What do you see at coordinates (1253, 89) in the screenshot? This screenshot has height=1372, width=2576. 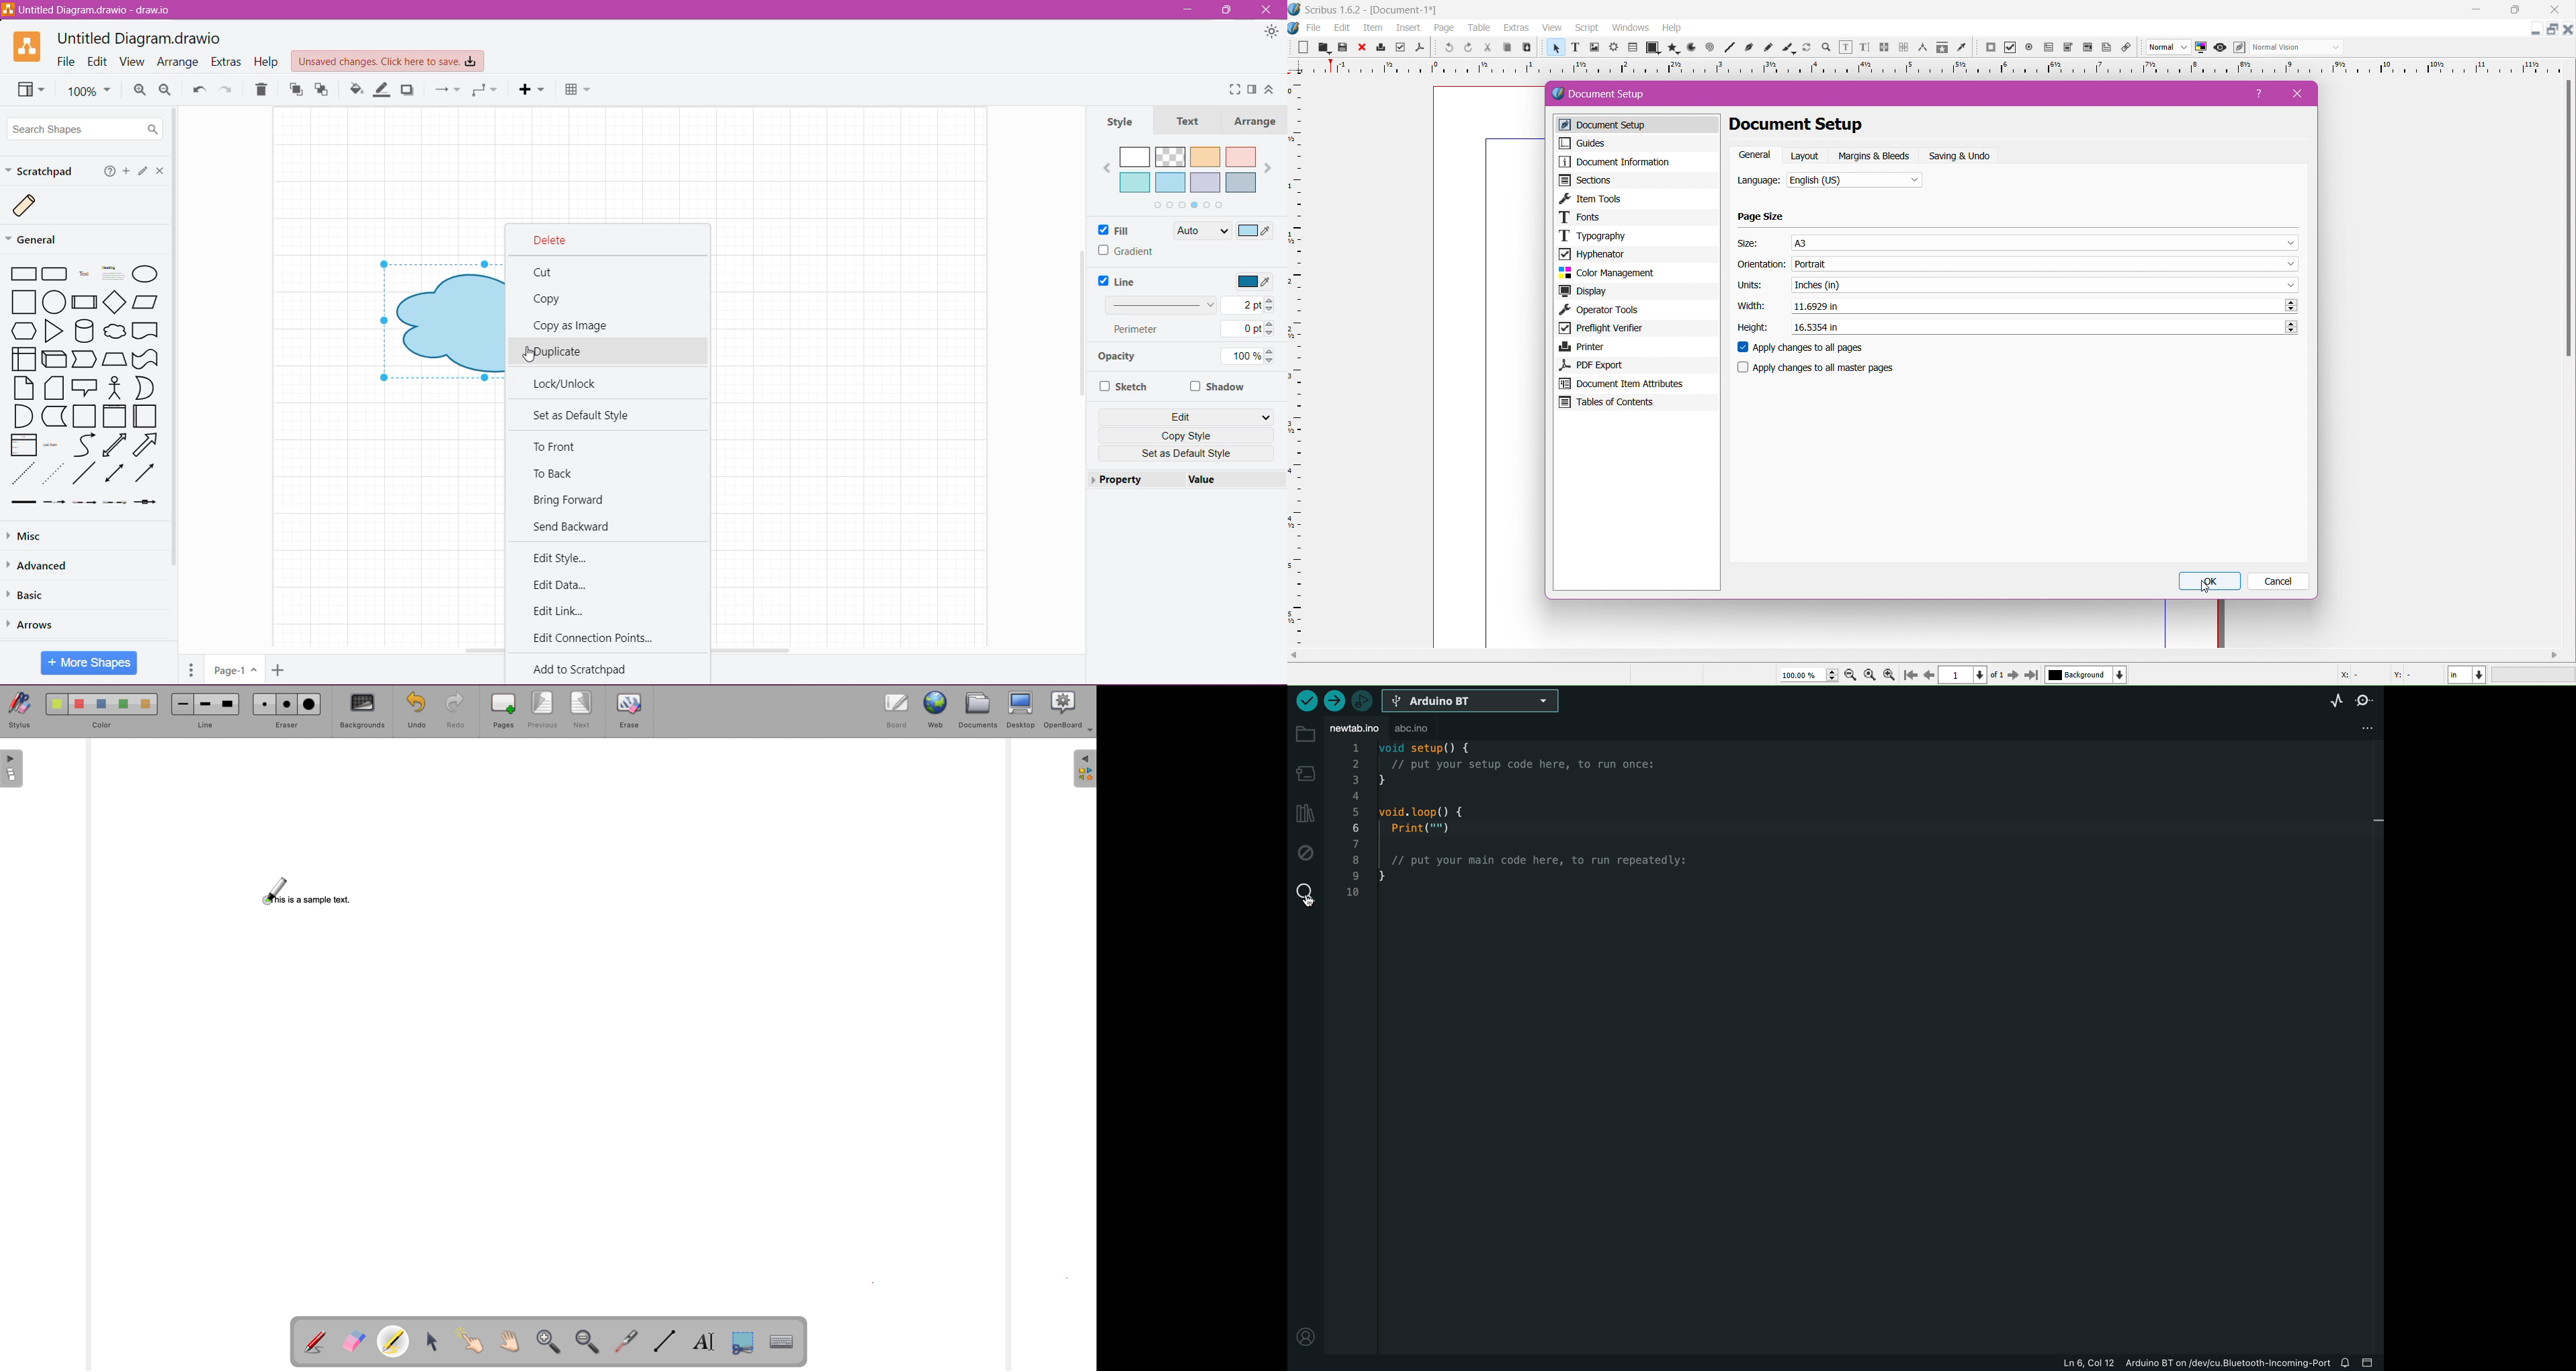 I see `Format` at bounding box center [1253, 89].